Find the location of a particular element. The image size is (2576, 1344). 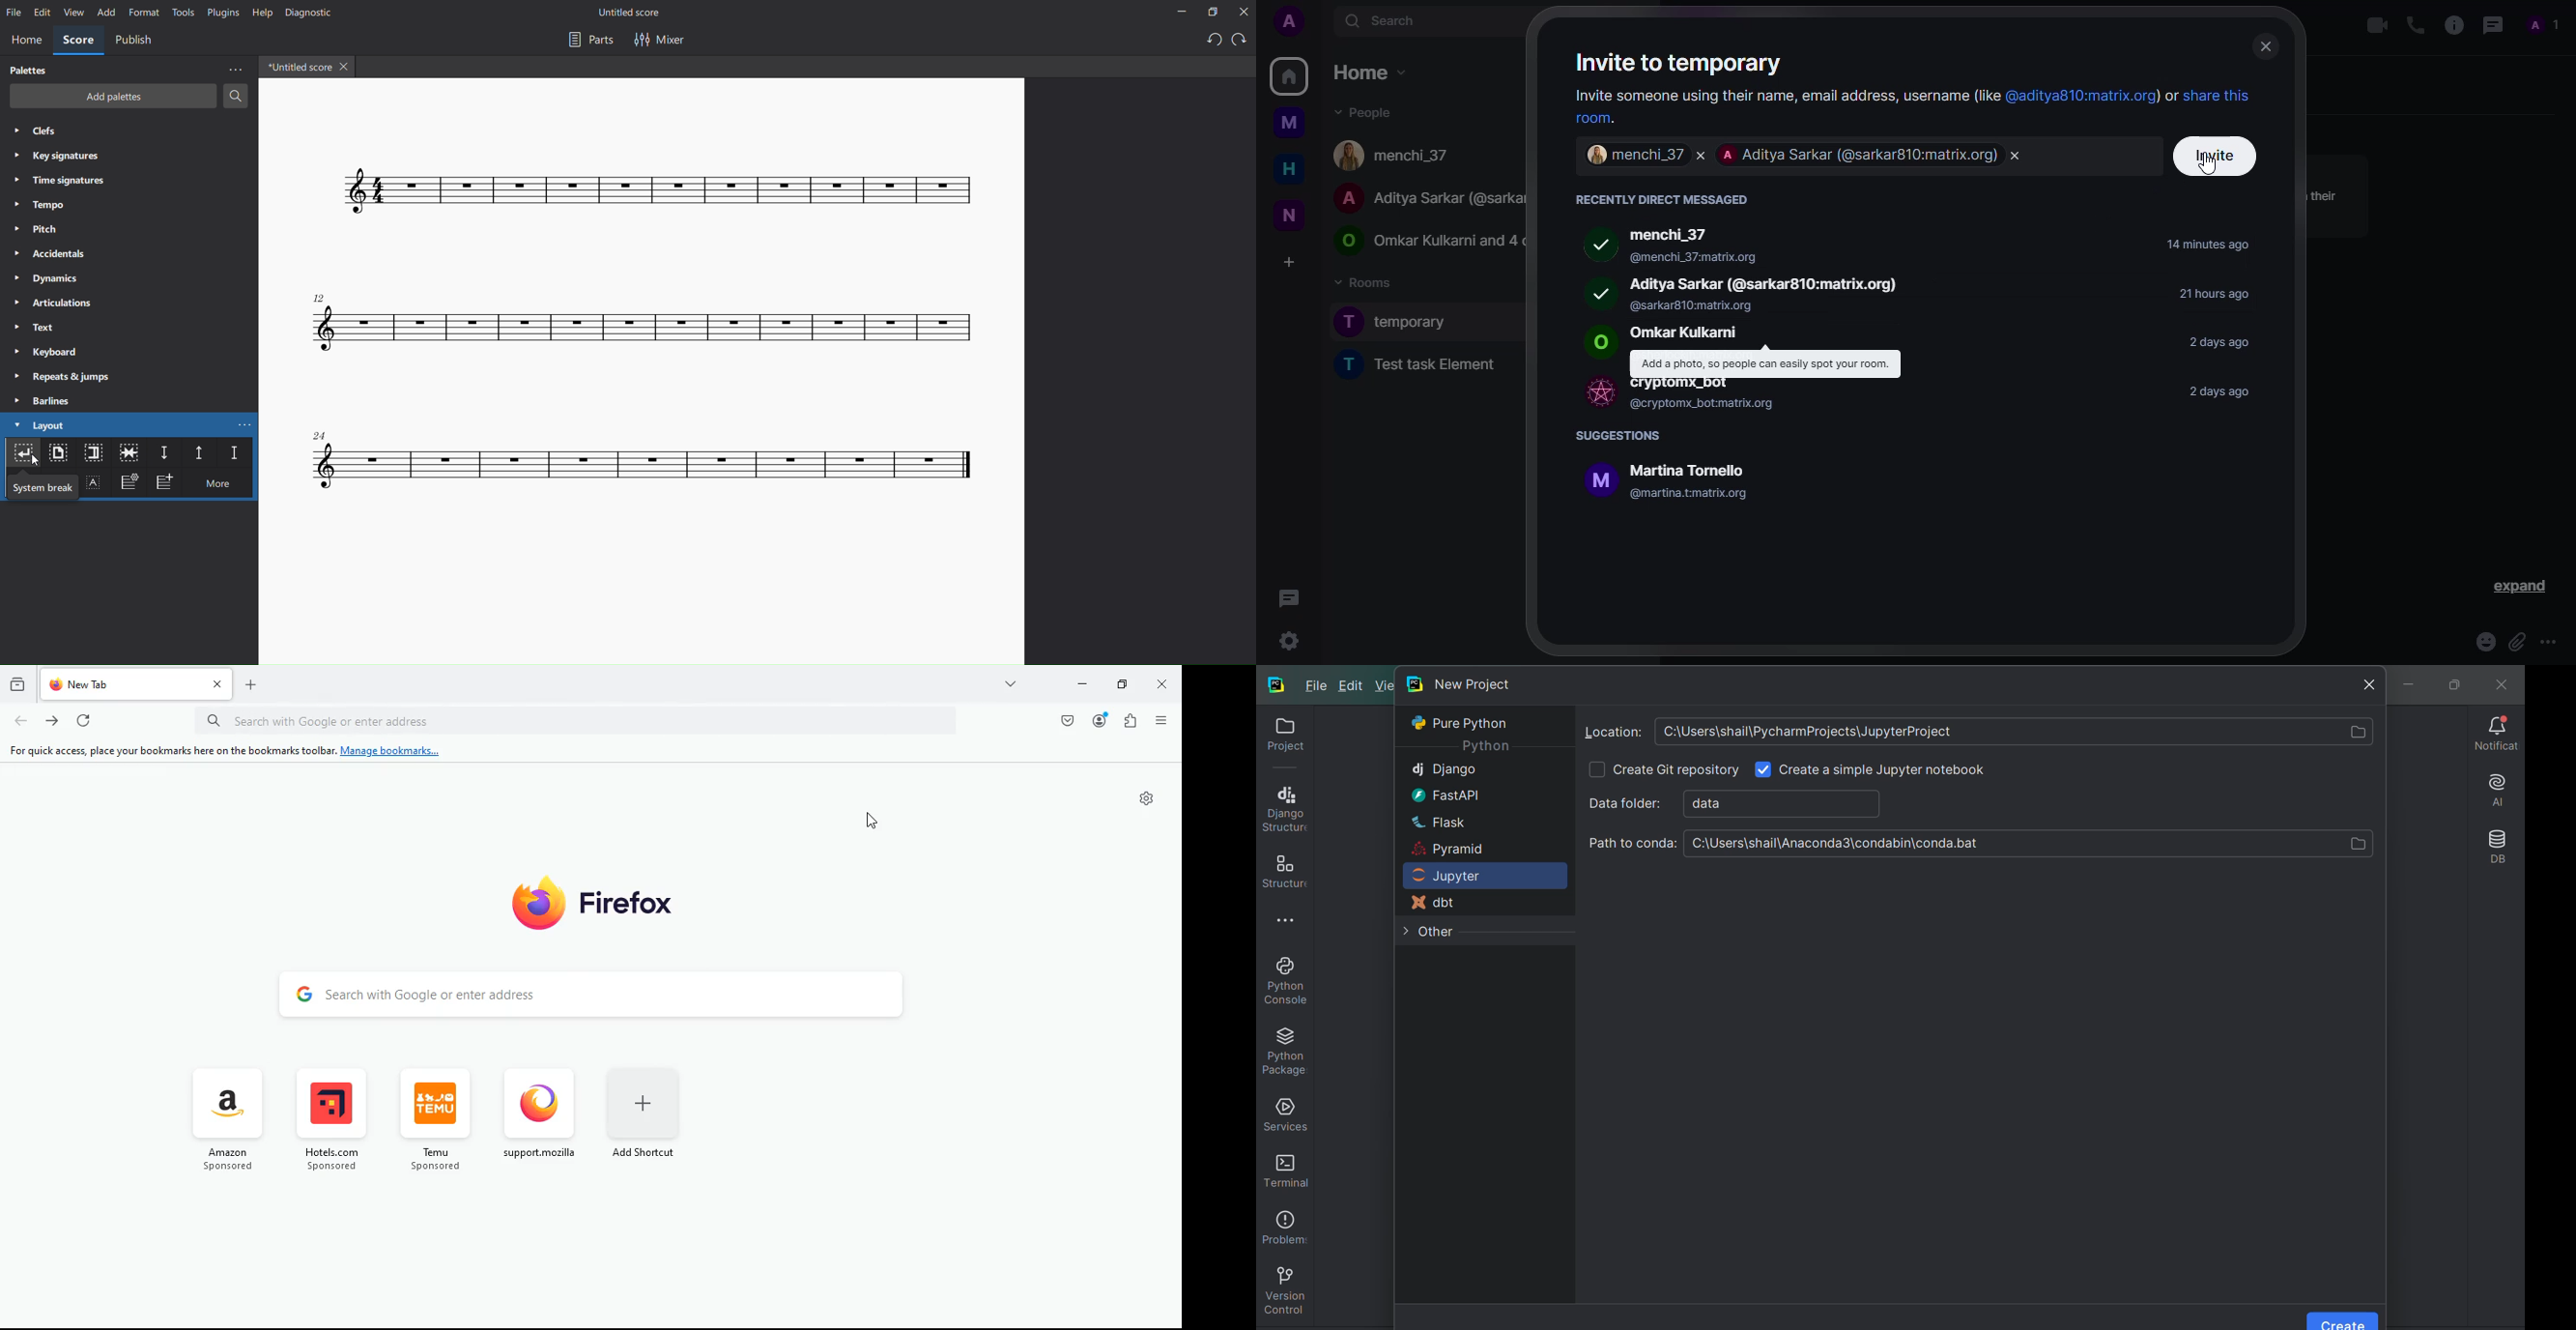

articulations is located at coordinates (53, 303).